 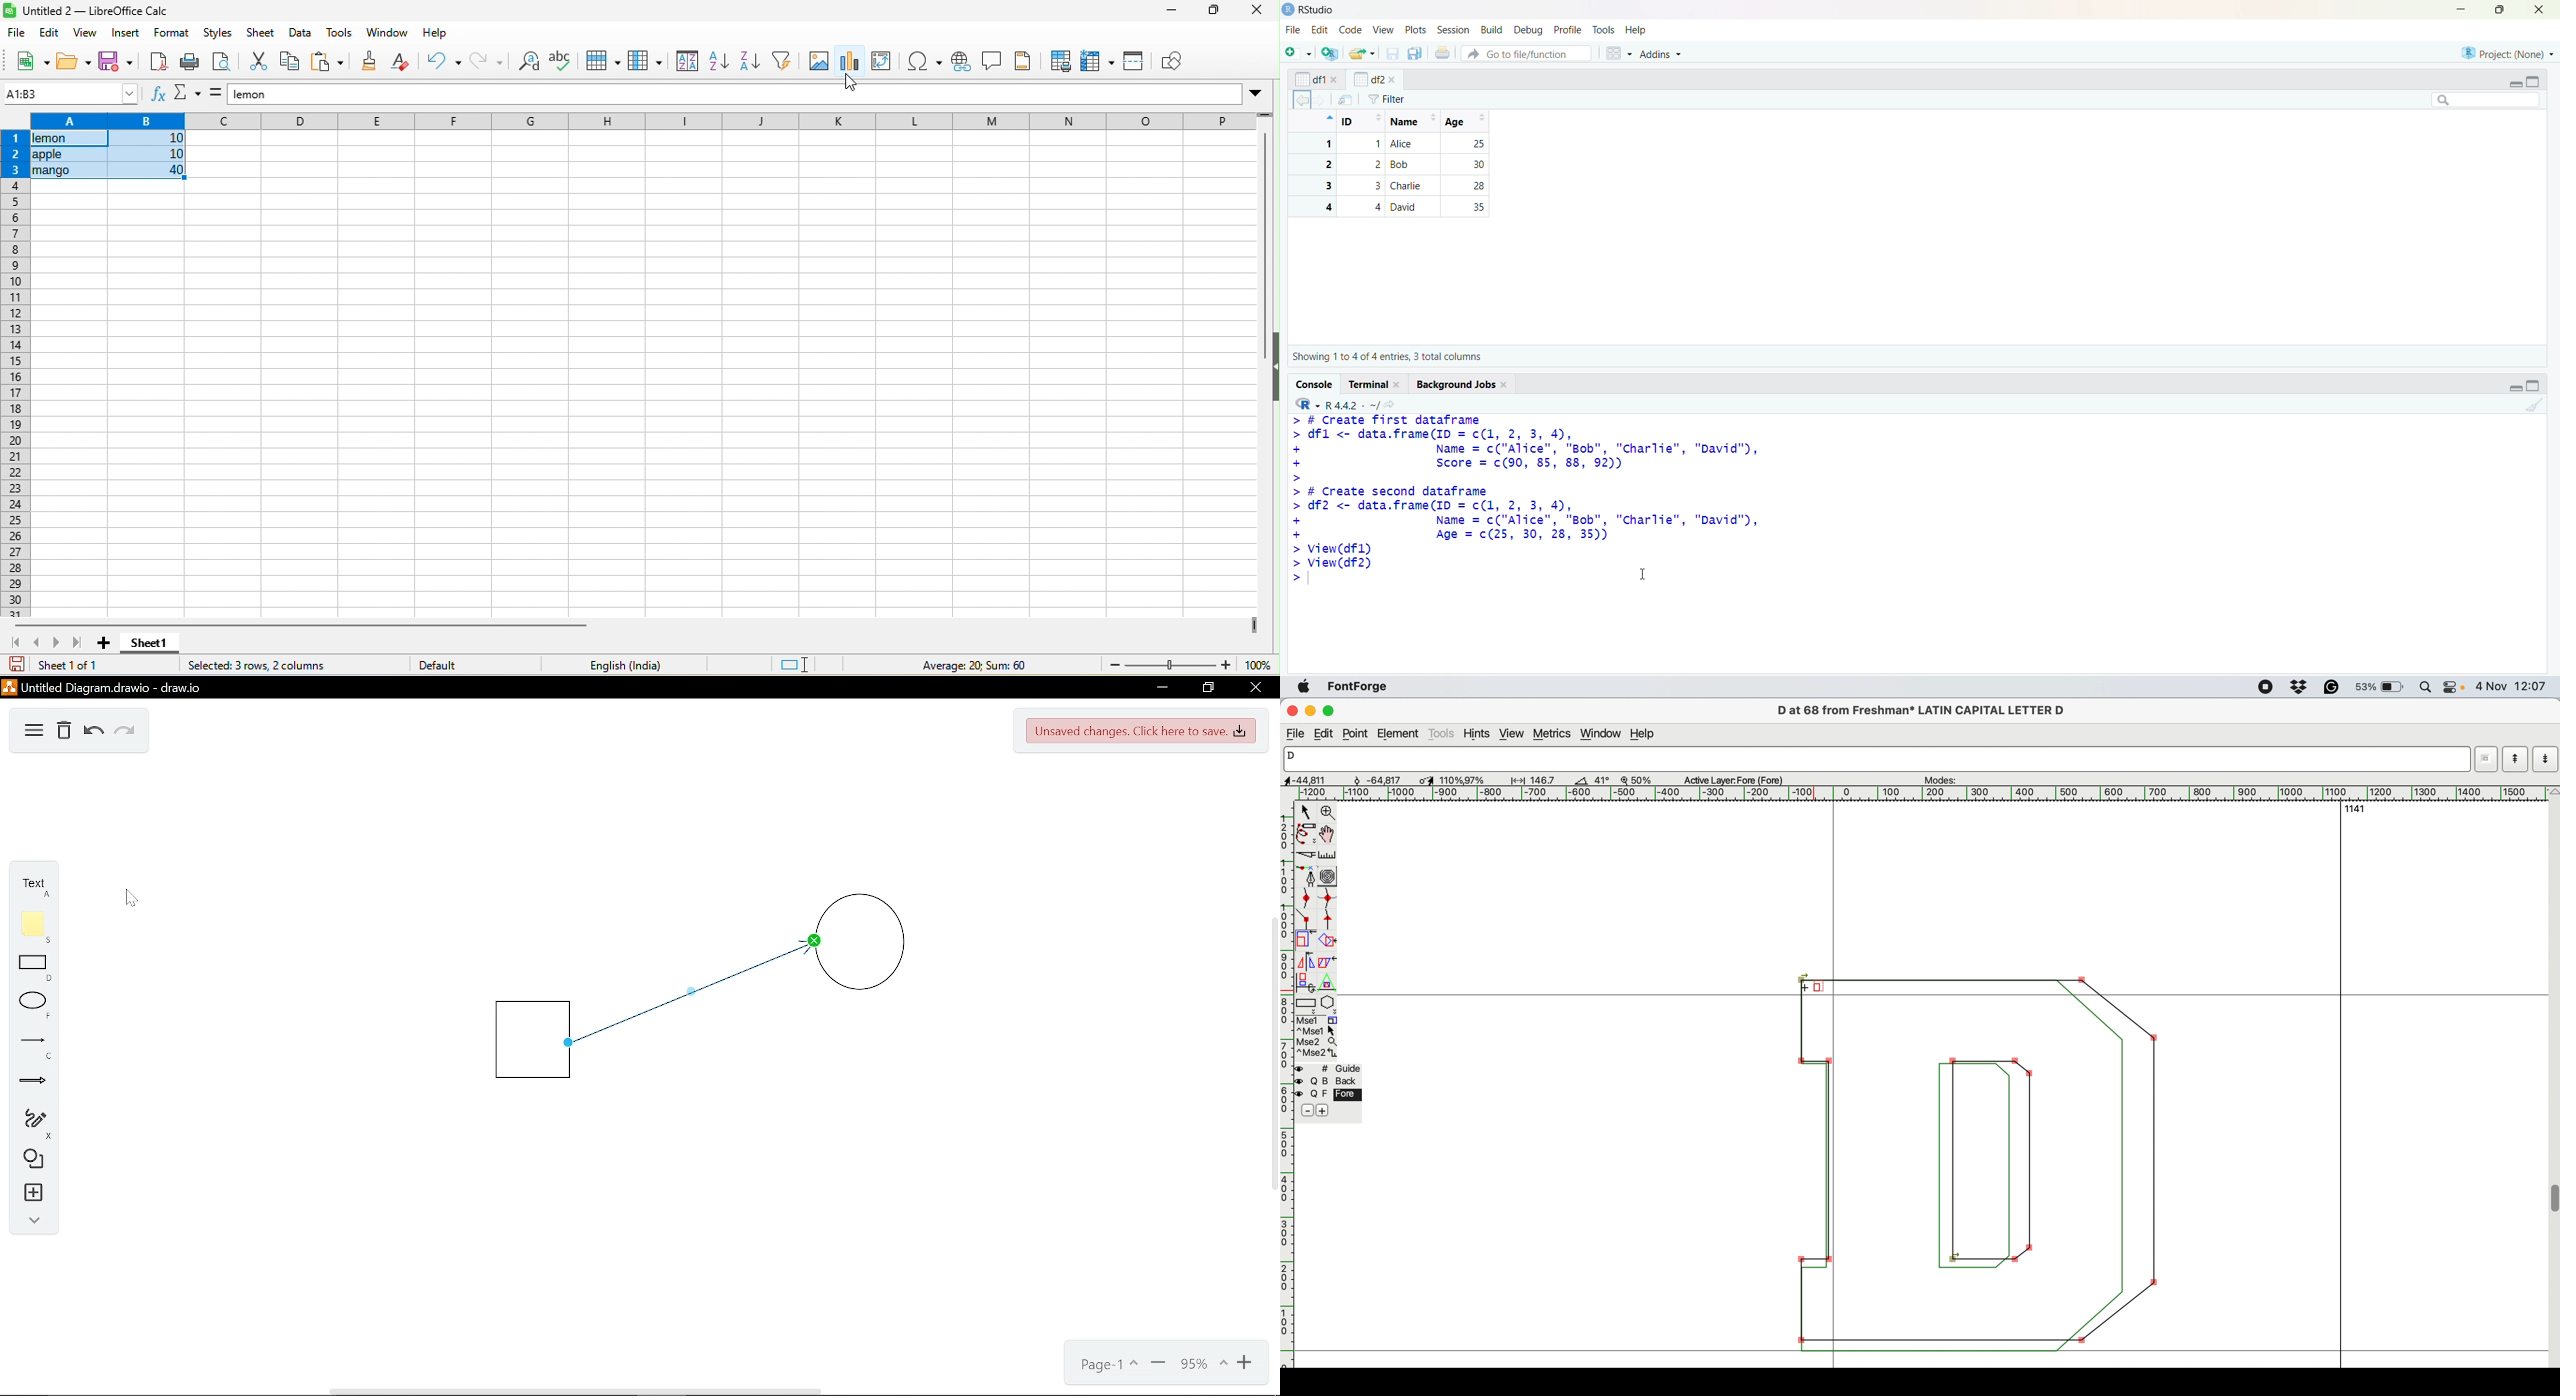 I want to click on toggle full view, so click(x=2532, y=82).